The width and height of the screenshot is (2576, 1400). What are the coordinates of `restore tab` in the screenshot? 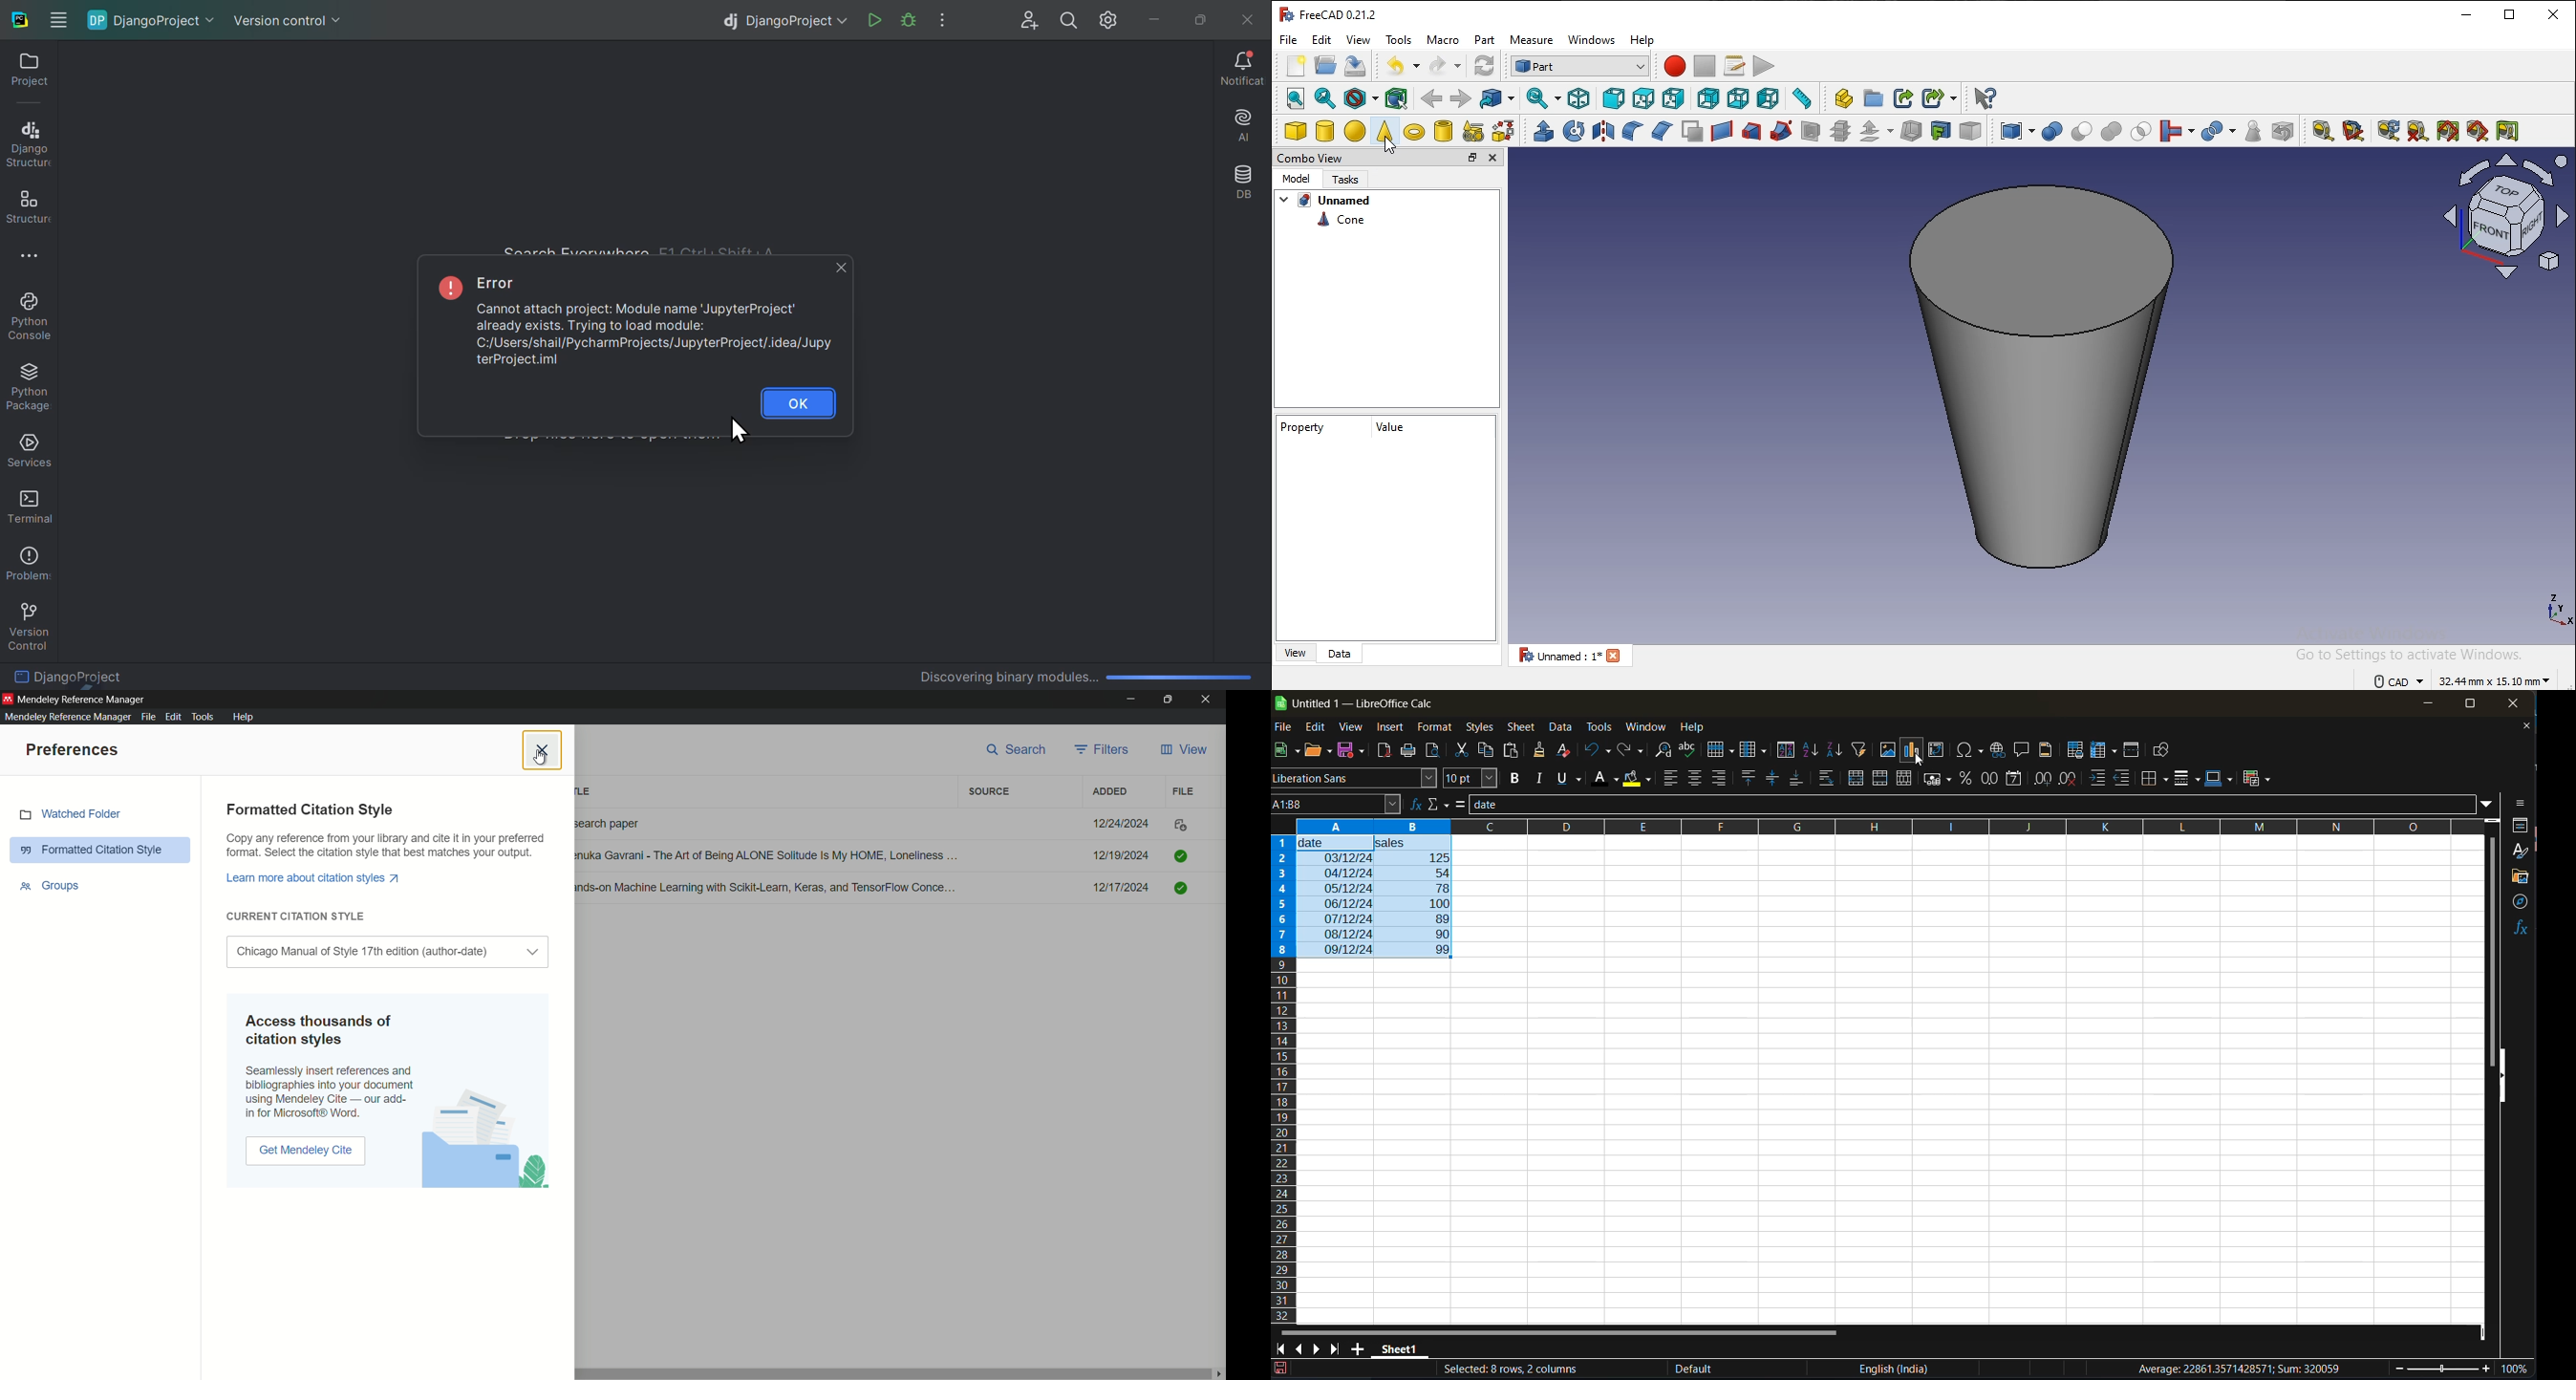 It's located at (1472, 157).